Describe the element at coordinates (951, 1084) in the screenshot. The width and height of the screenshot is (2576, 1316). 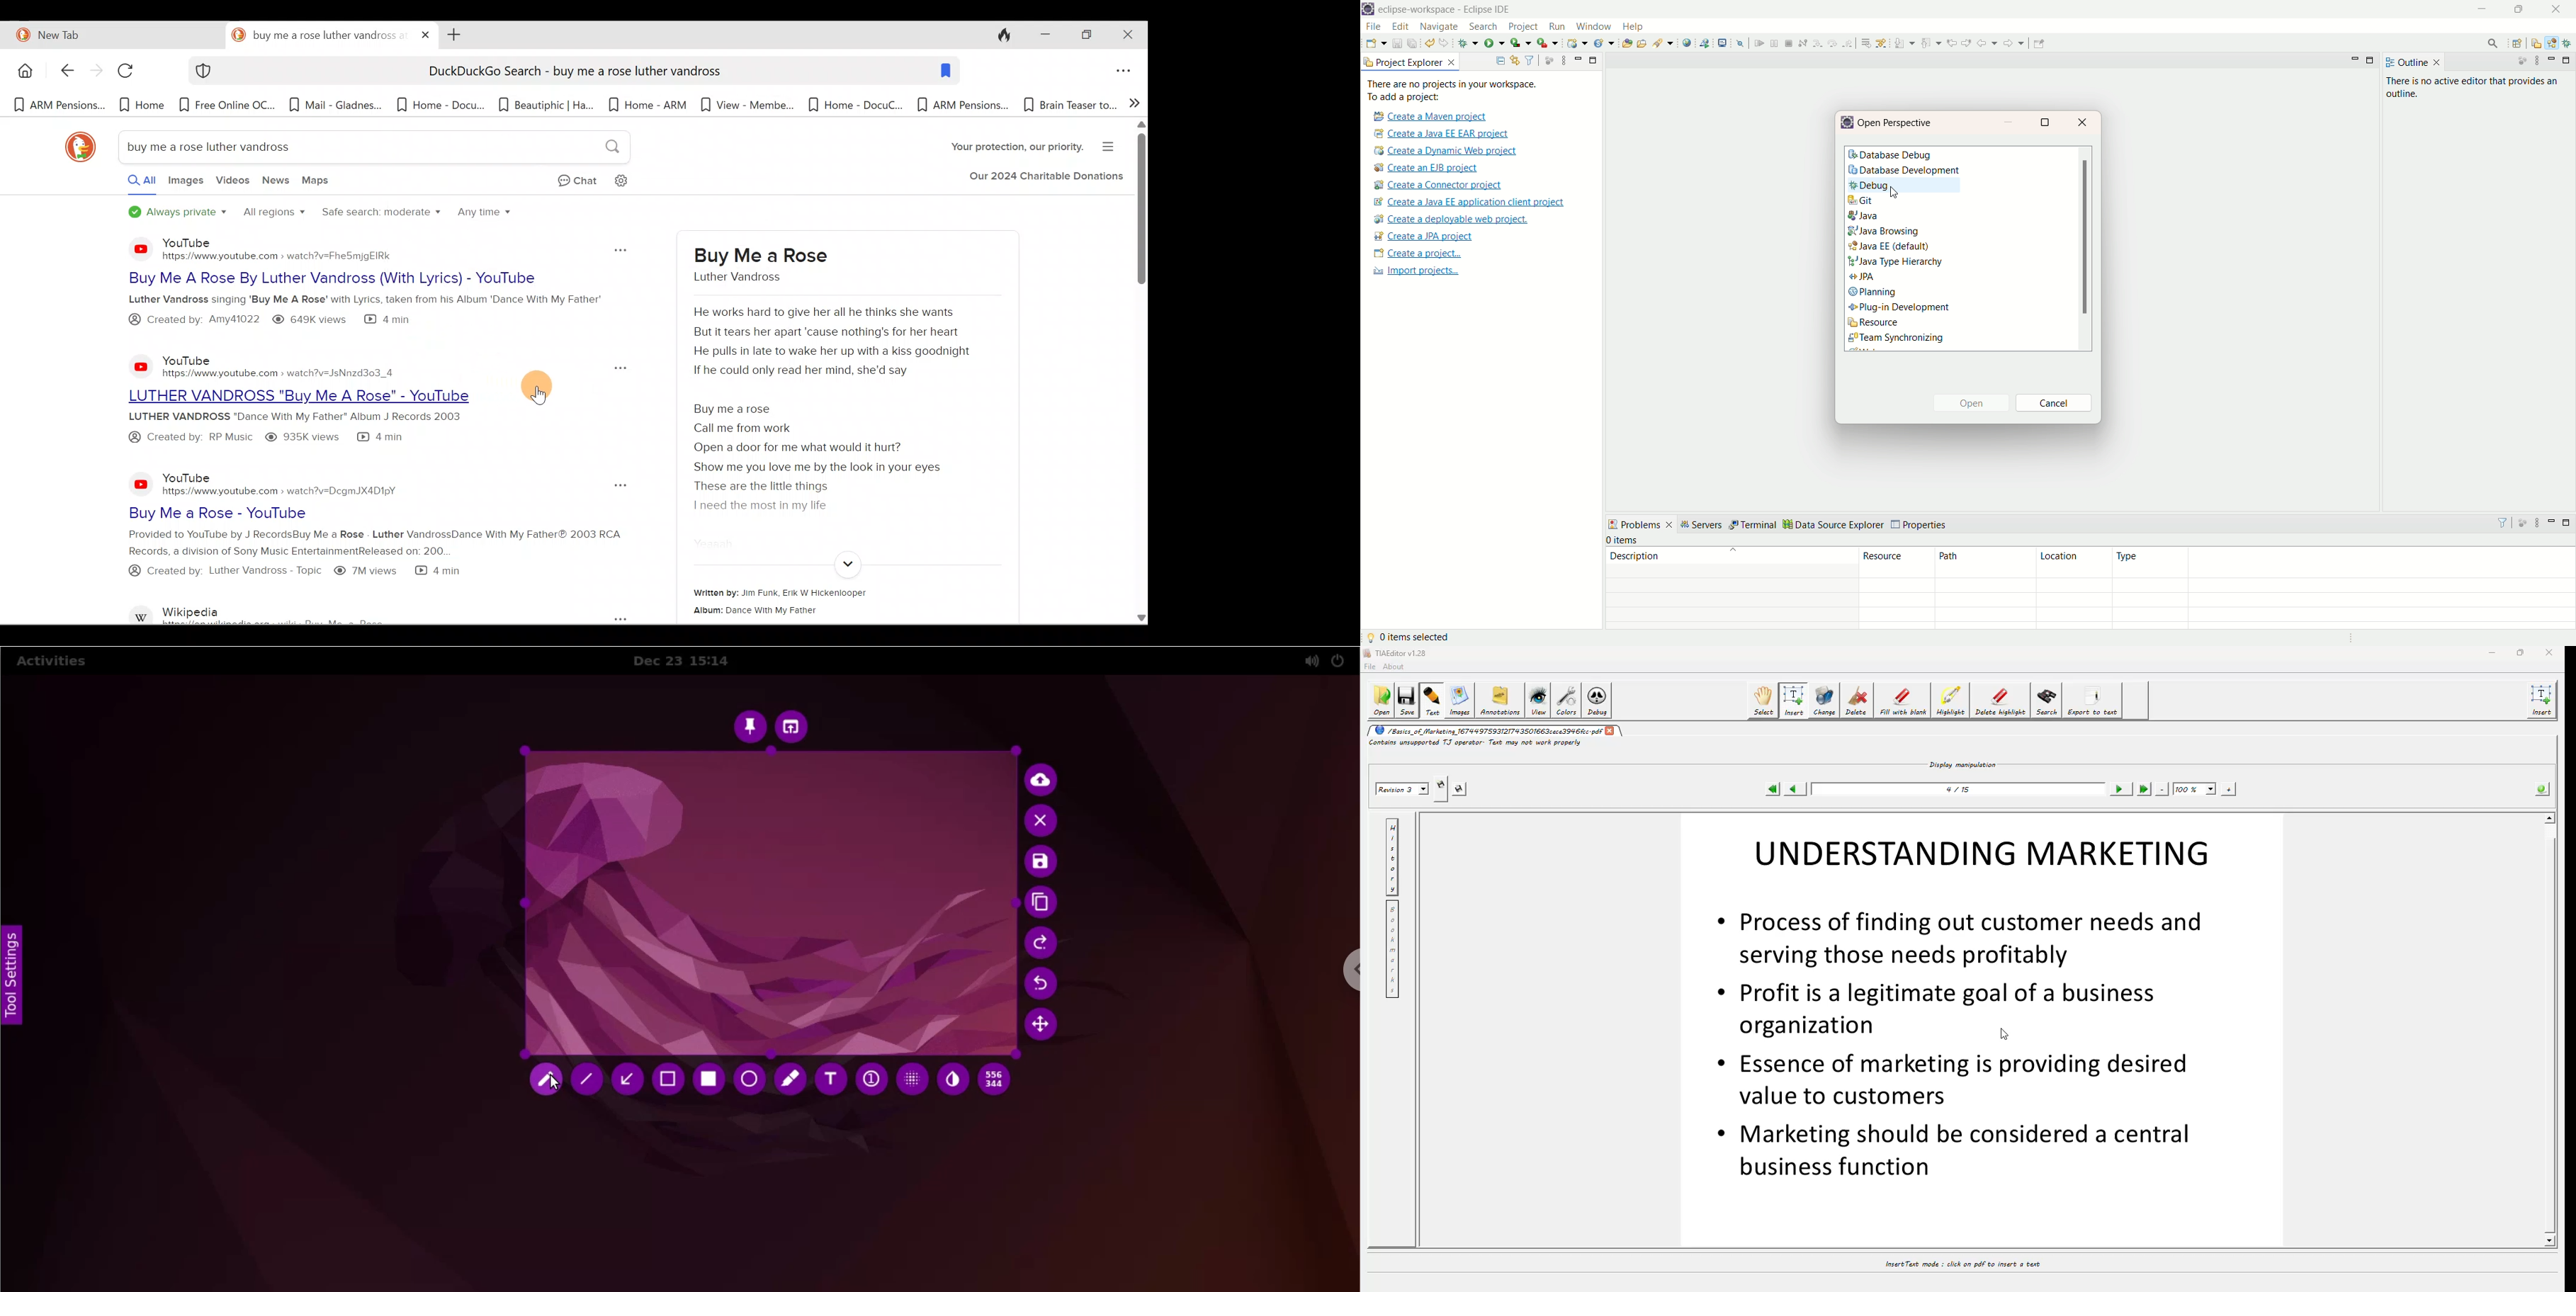
I see `inverter tool` at that location.